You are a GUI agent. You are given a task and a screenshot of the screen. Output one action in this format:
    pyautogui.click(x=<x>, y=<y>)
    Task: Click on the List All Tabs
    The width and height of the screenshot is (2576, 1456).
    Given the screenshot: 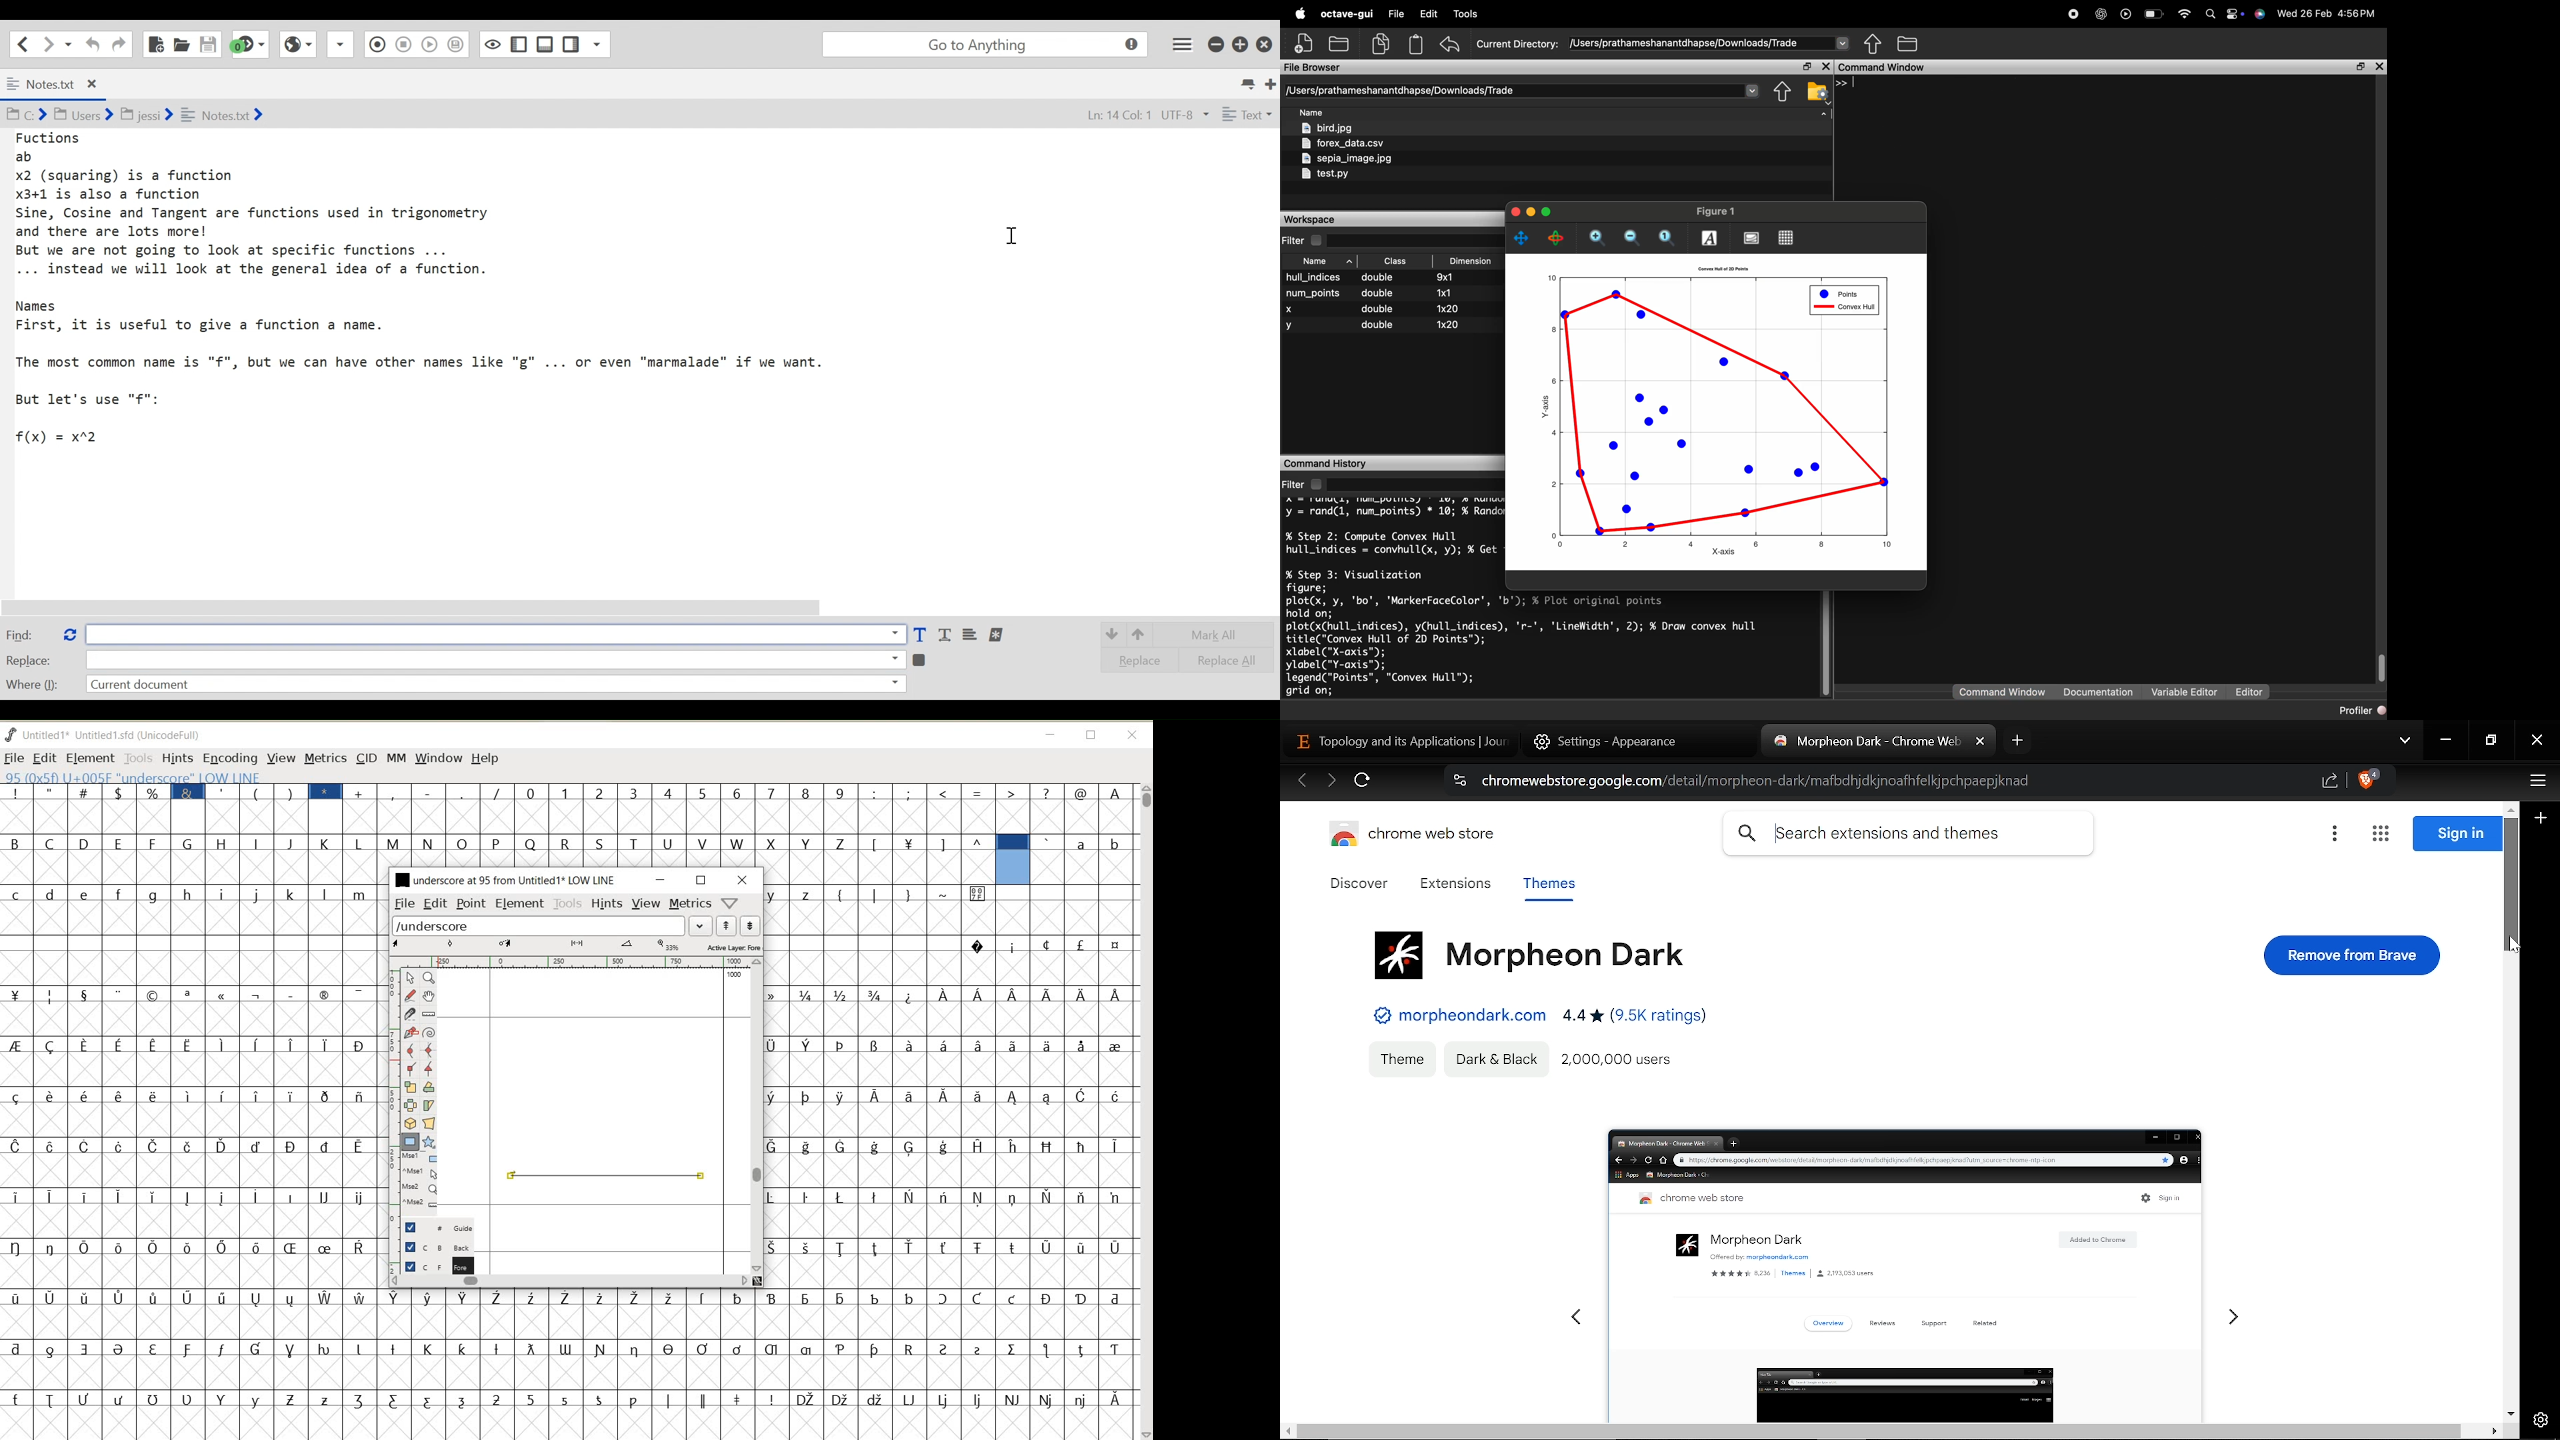 What is the action you would take?
    pyautogui.click(x=1249, y=82)
    